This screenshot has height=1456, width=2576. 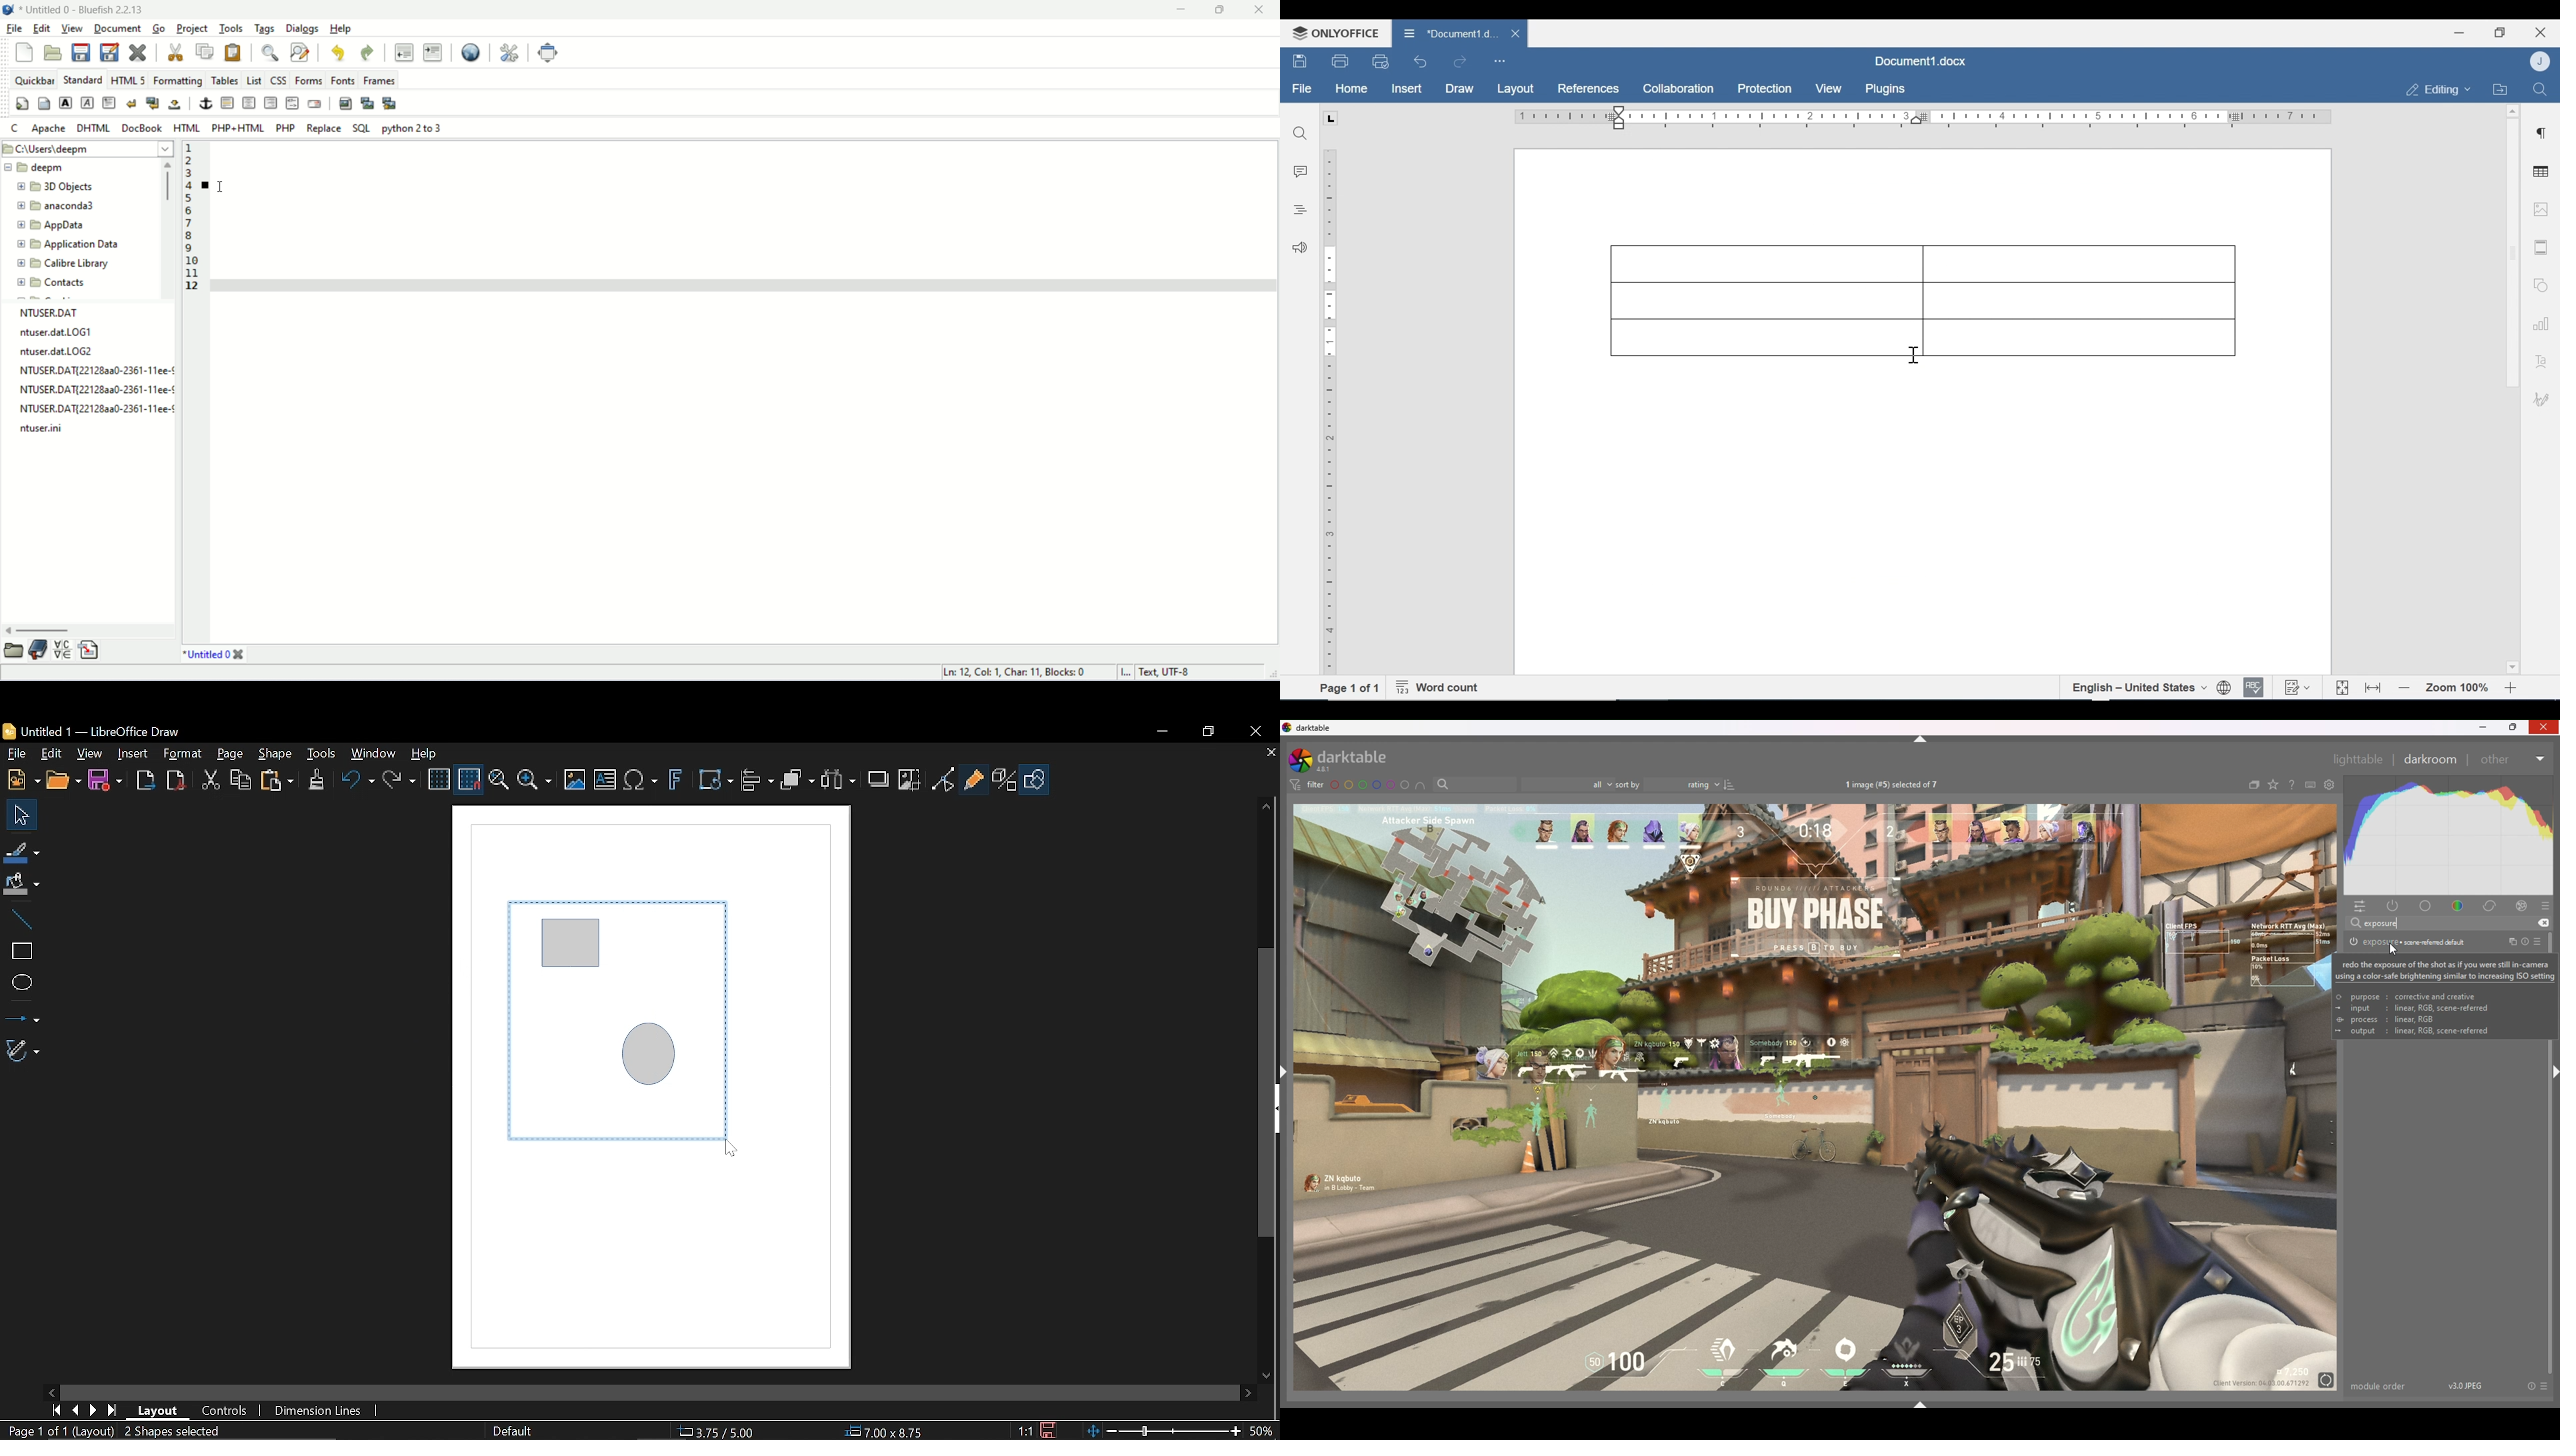 I want to click on , so click(x=2544, y=729).